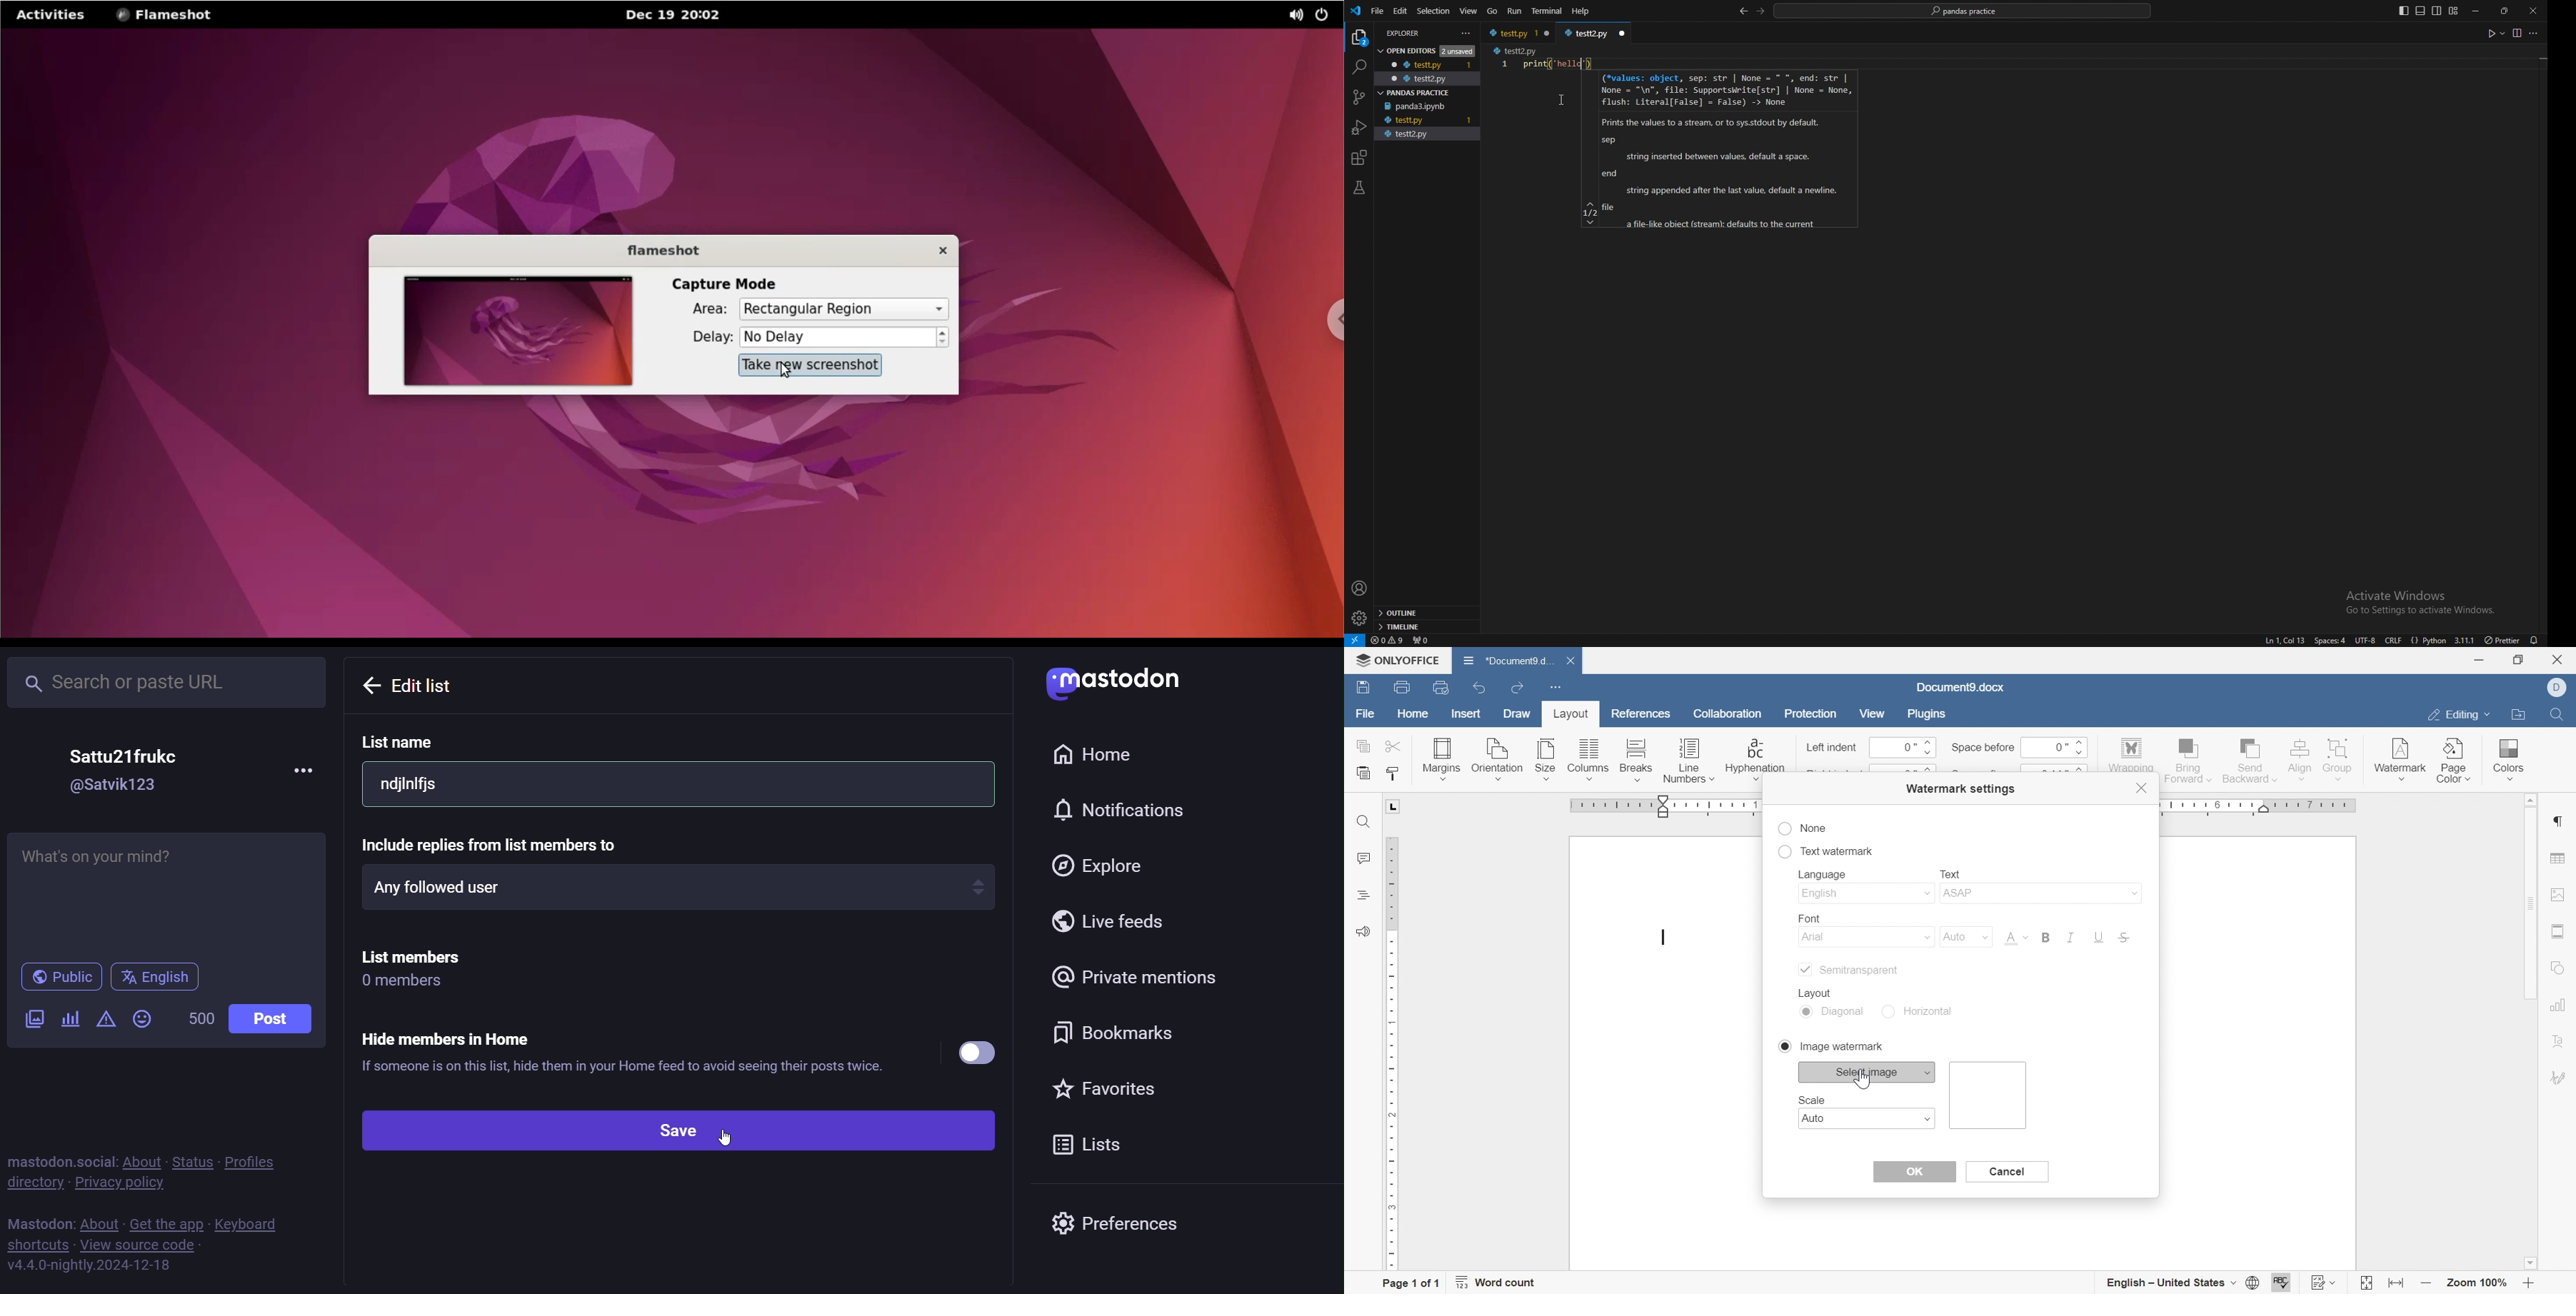  I want to click on zoom out, so click(2427, 1284).